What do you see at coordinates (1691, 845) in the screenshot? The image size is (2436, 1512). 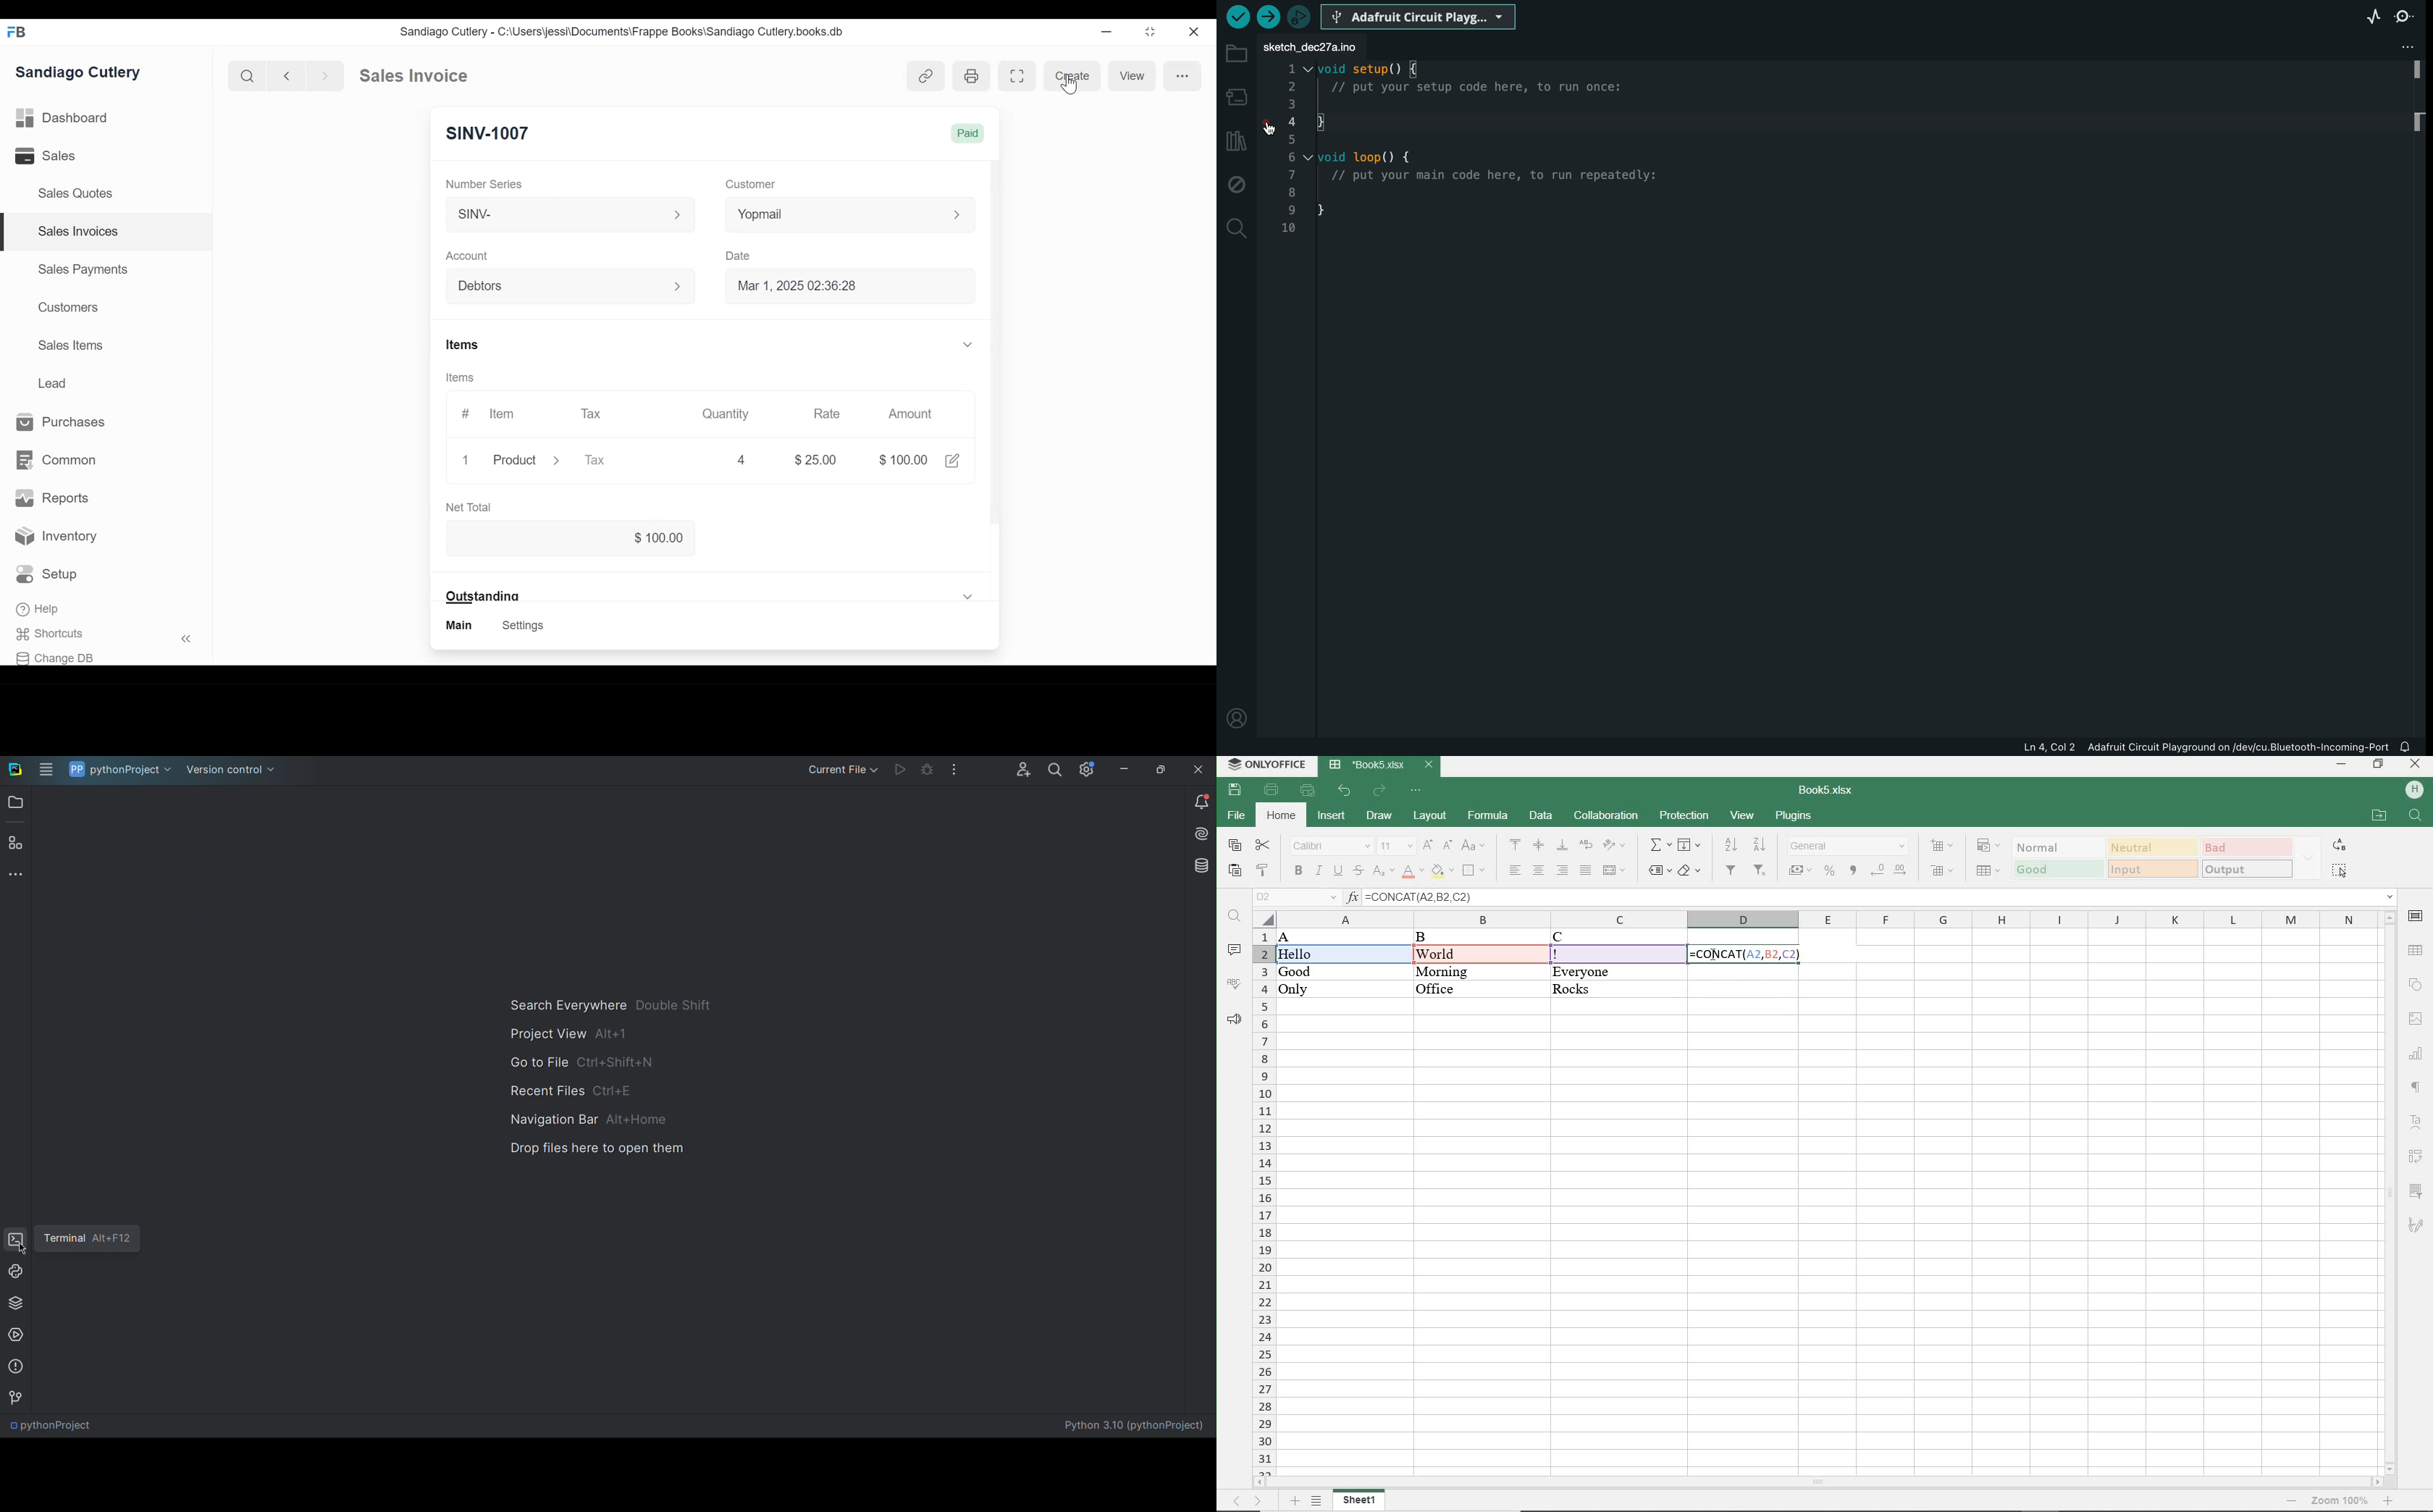 I see `FILL` at bounding box center [1691, 845].